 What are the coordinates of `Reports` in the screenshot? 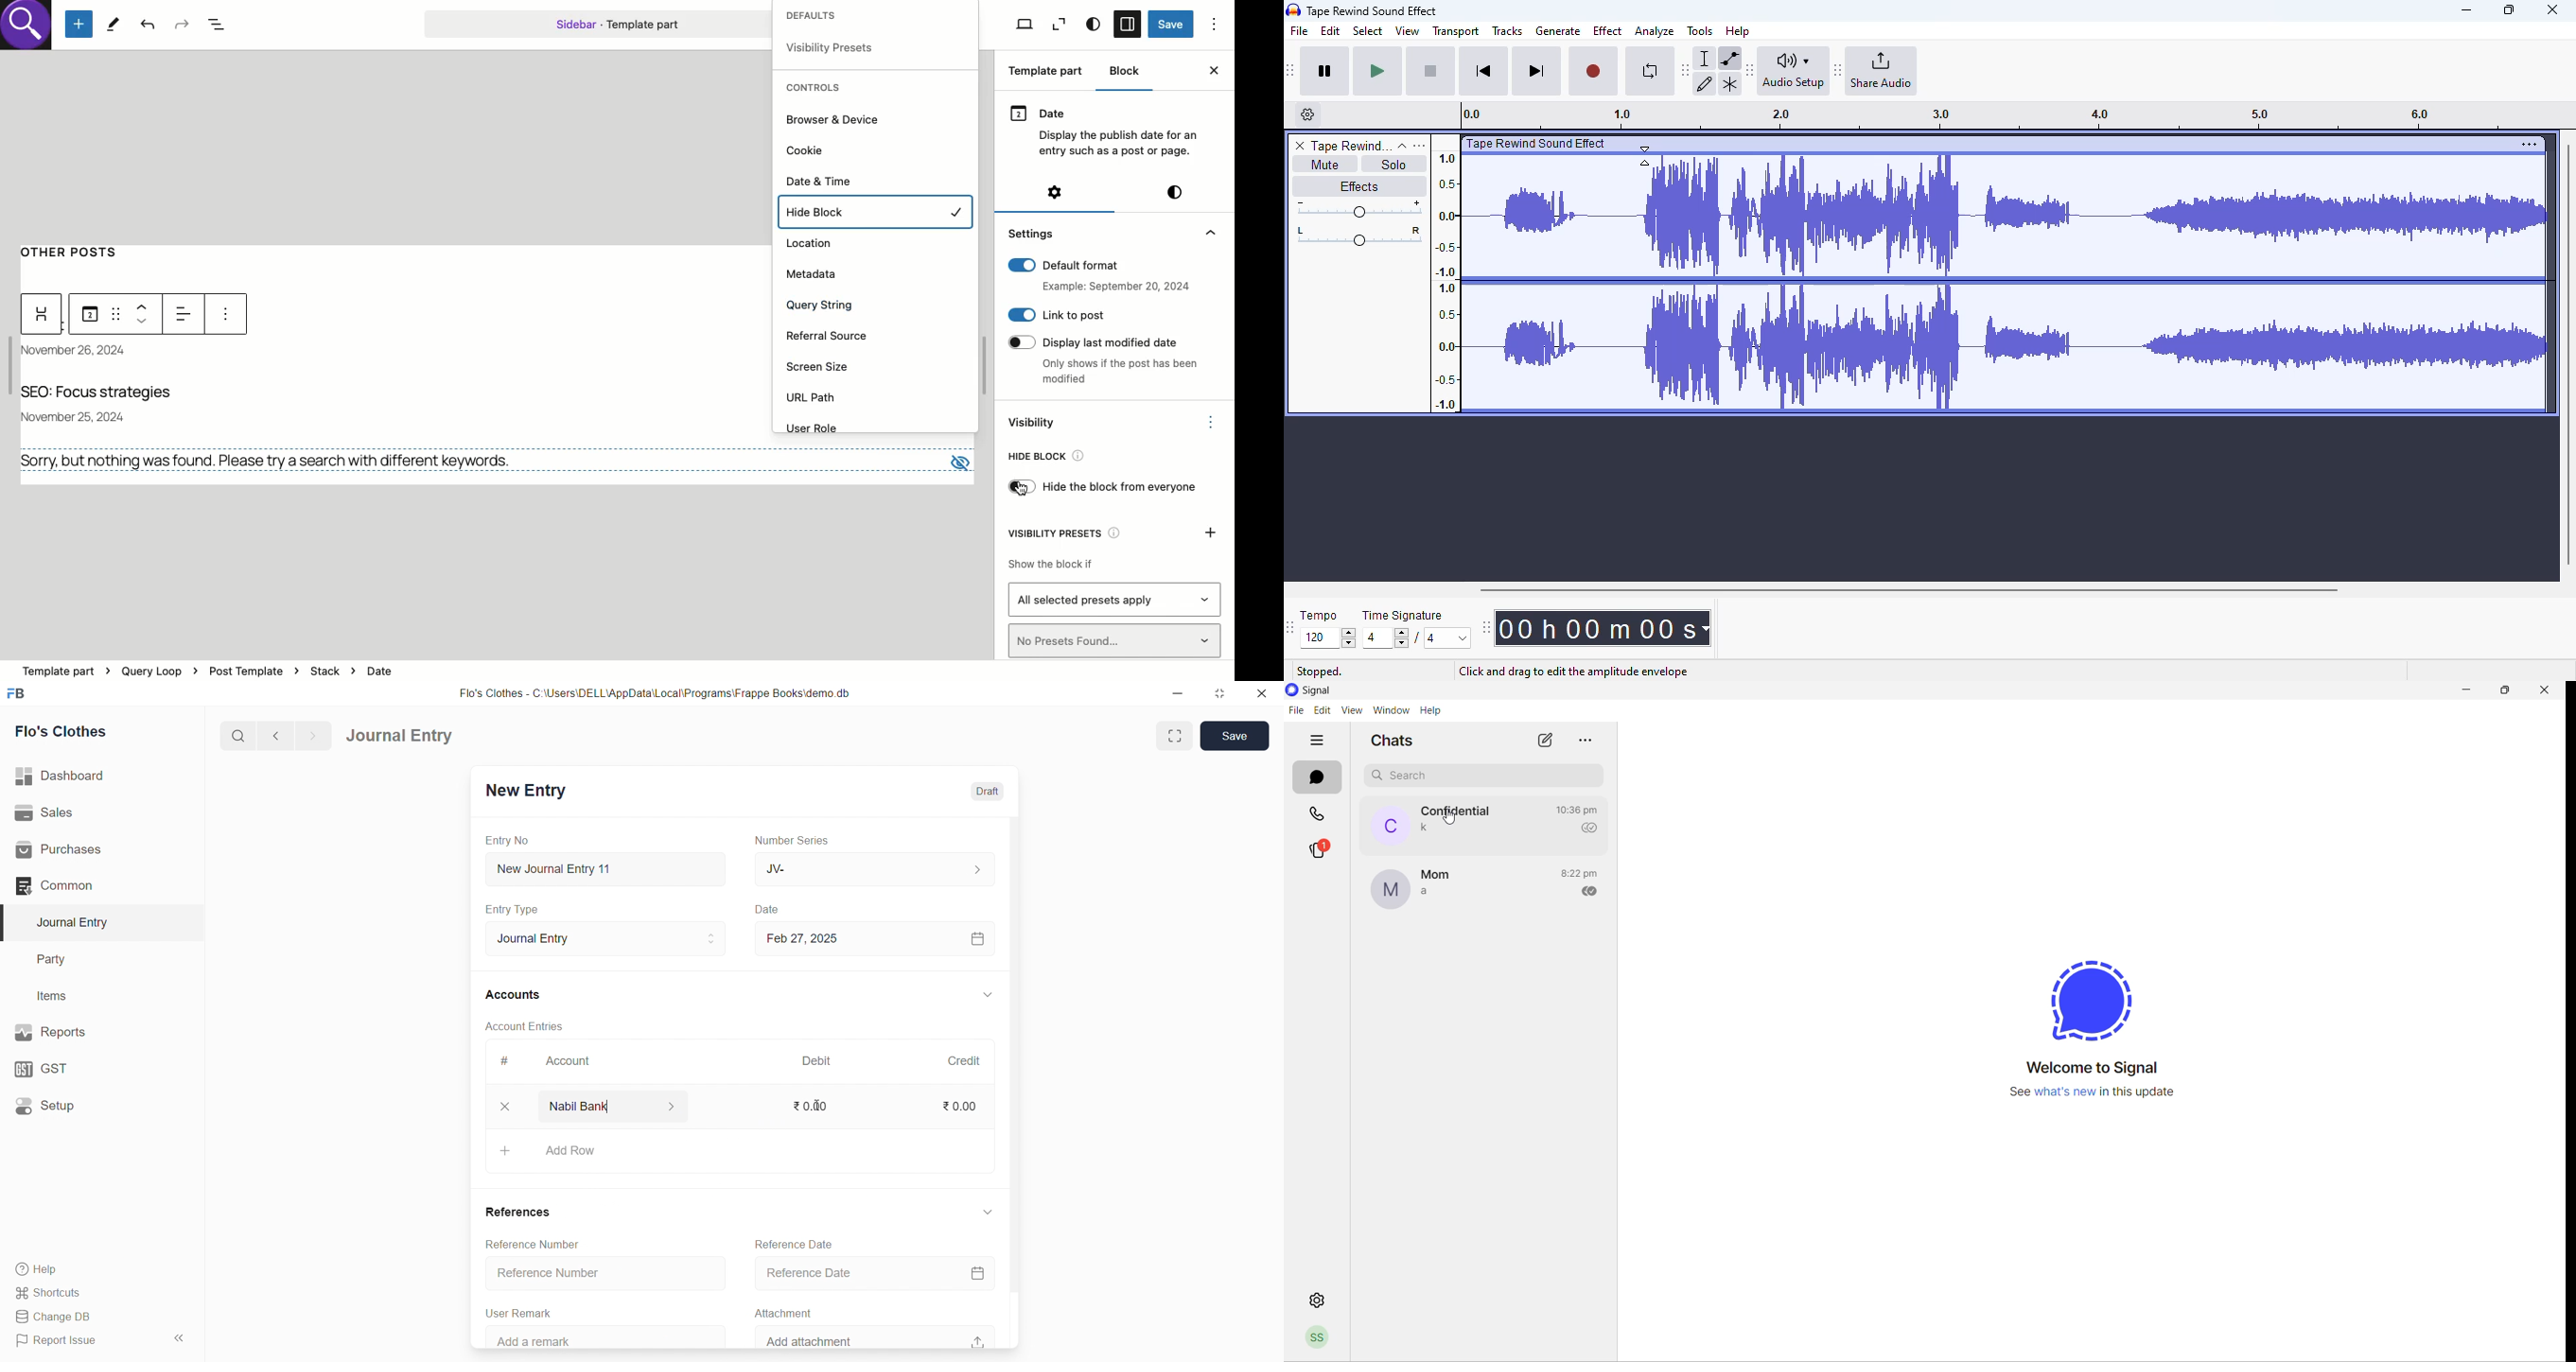 It's located at (79, 1032).